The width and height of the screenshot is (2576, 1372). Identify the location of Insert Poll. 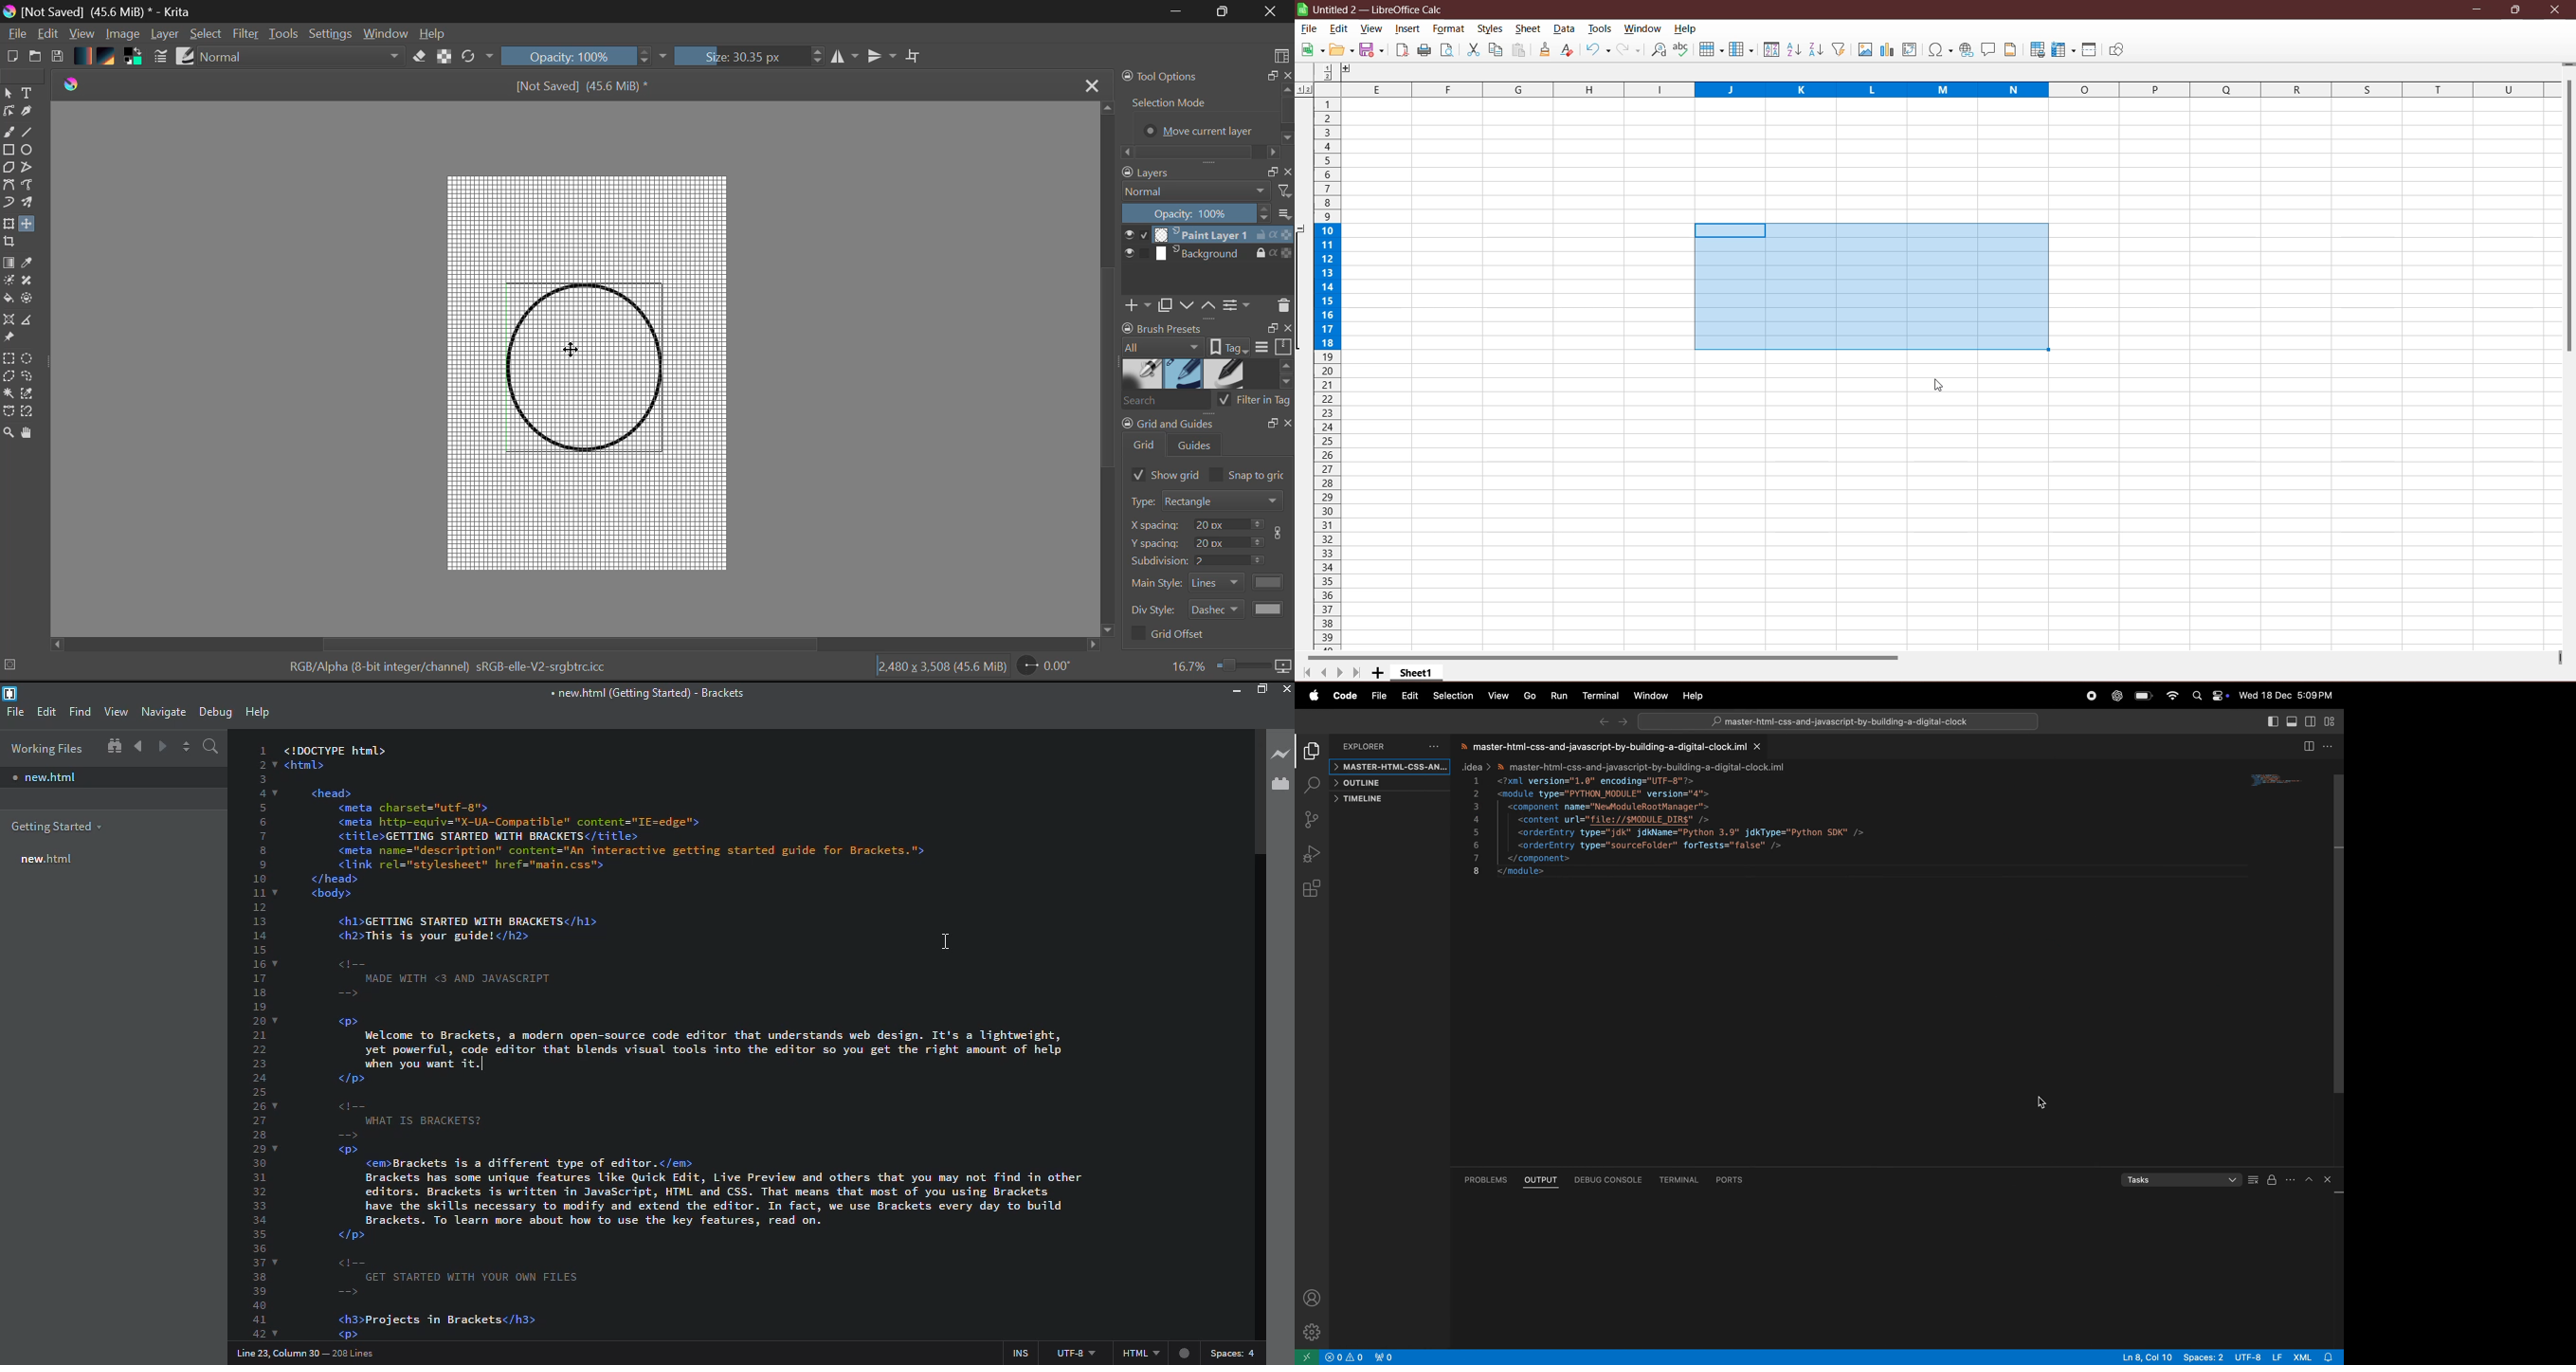
(1887, 49).